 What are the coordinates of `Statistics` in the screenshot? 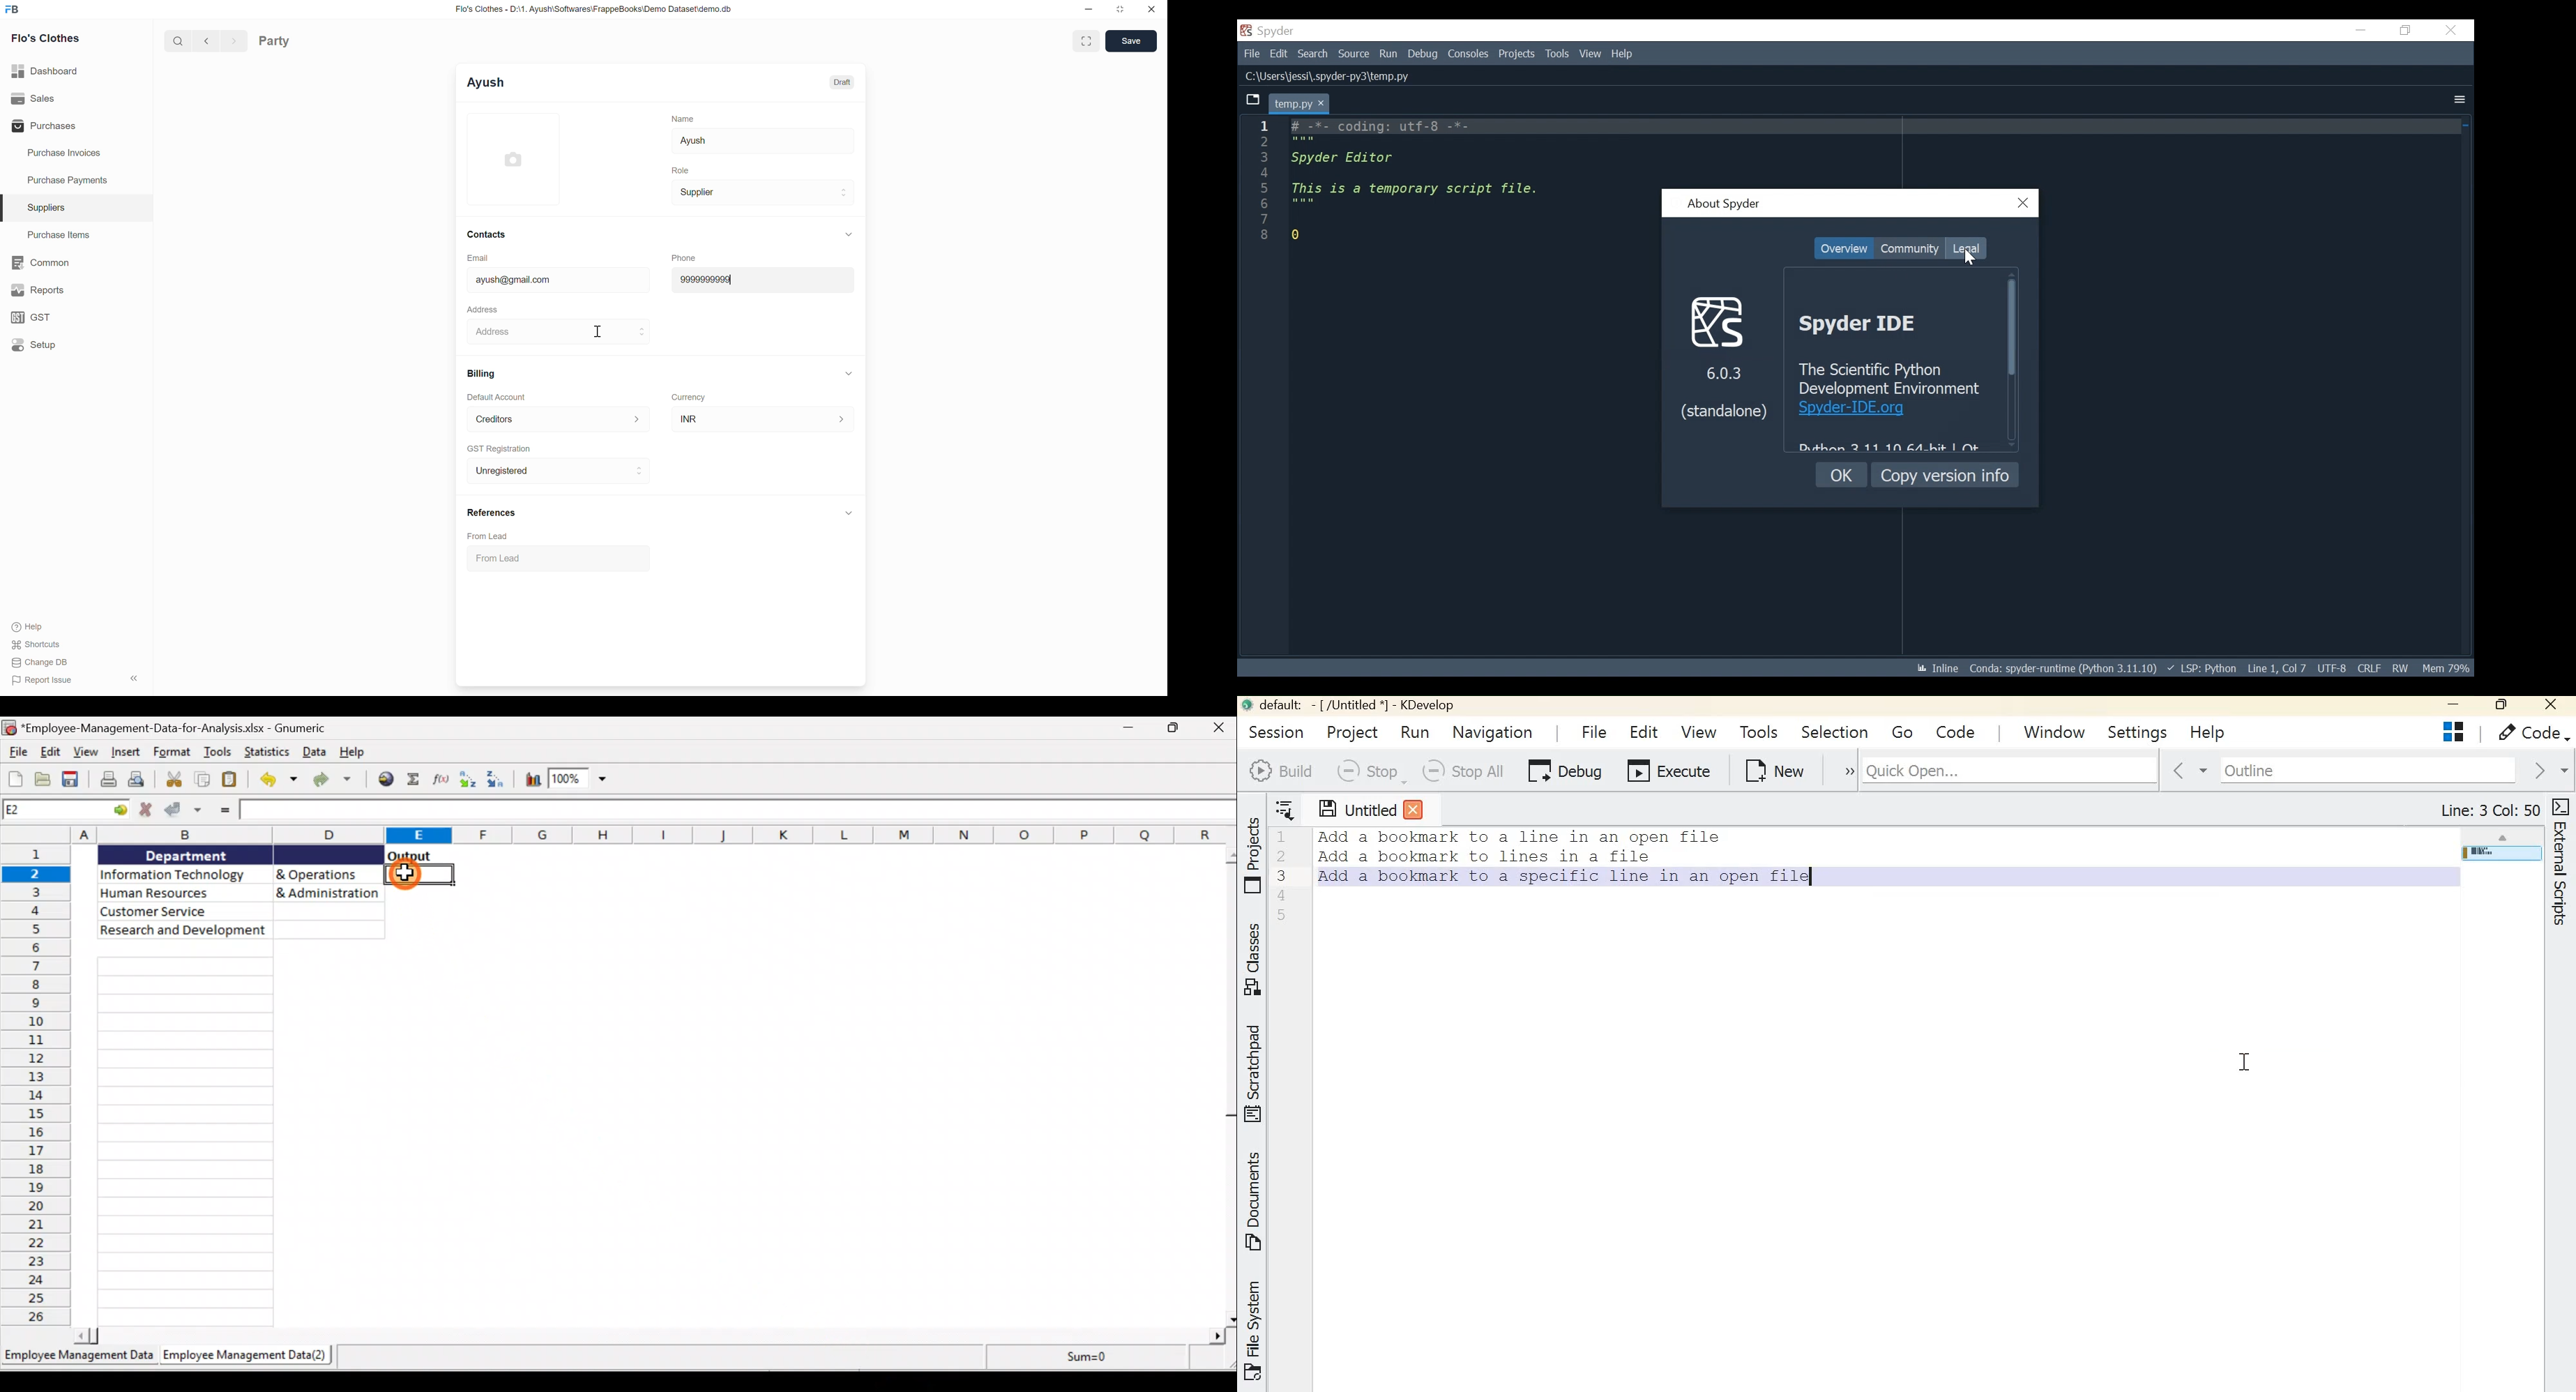 It's located at (269, 753).